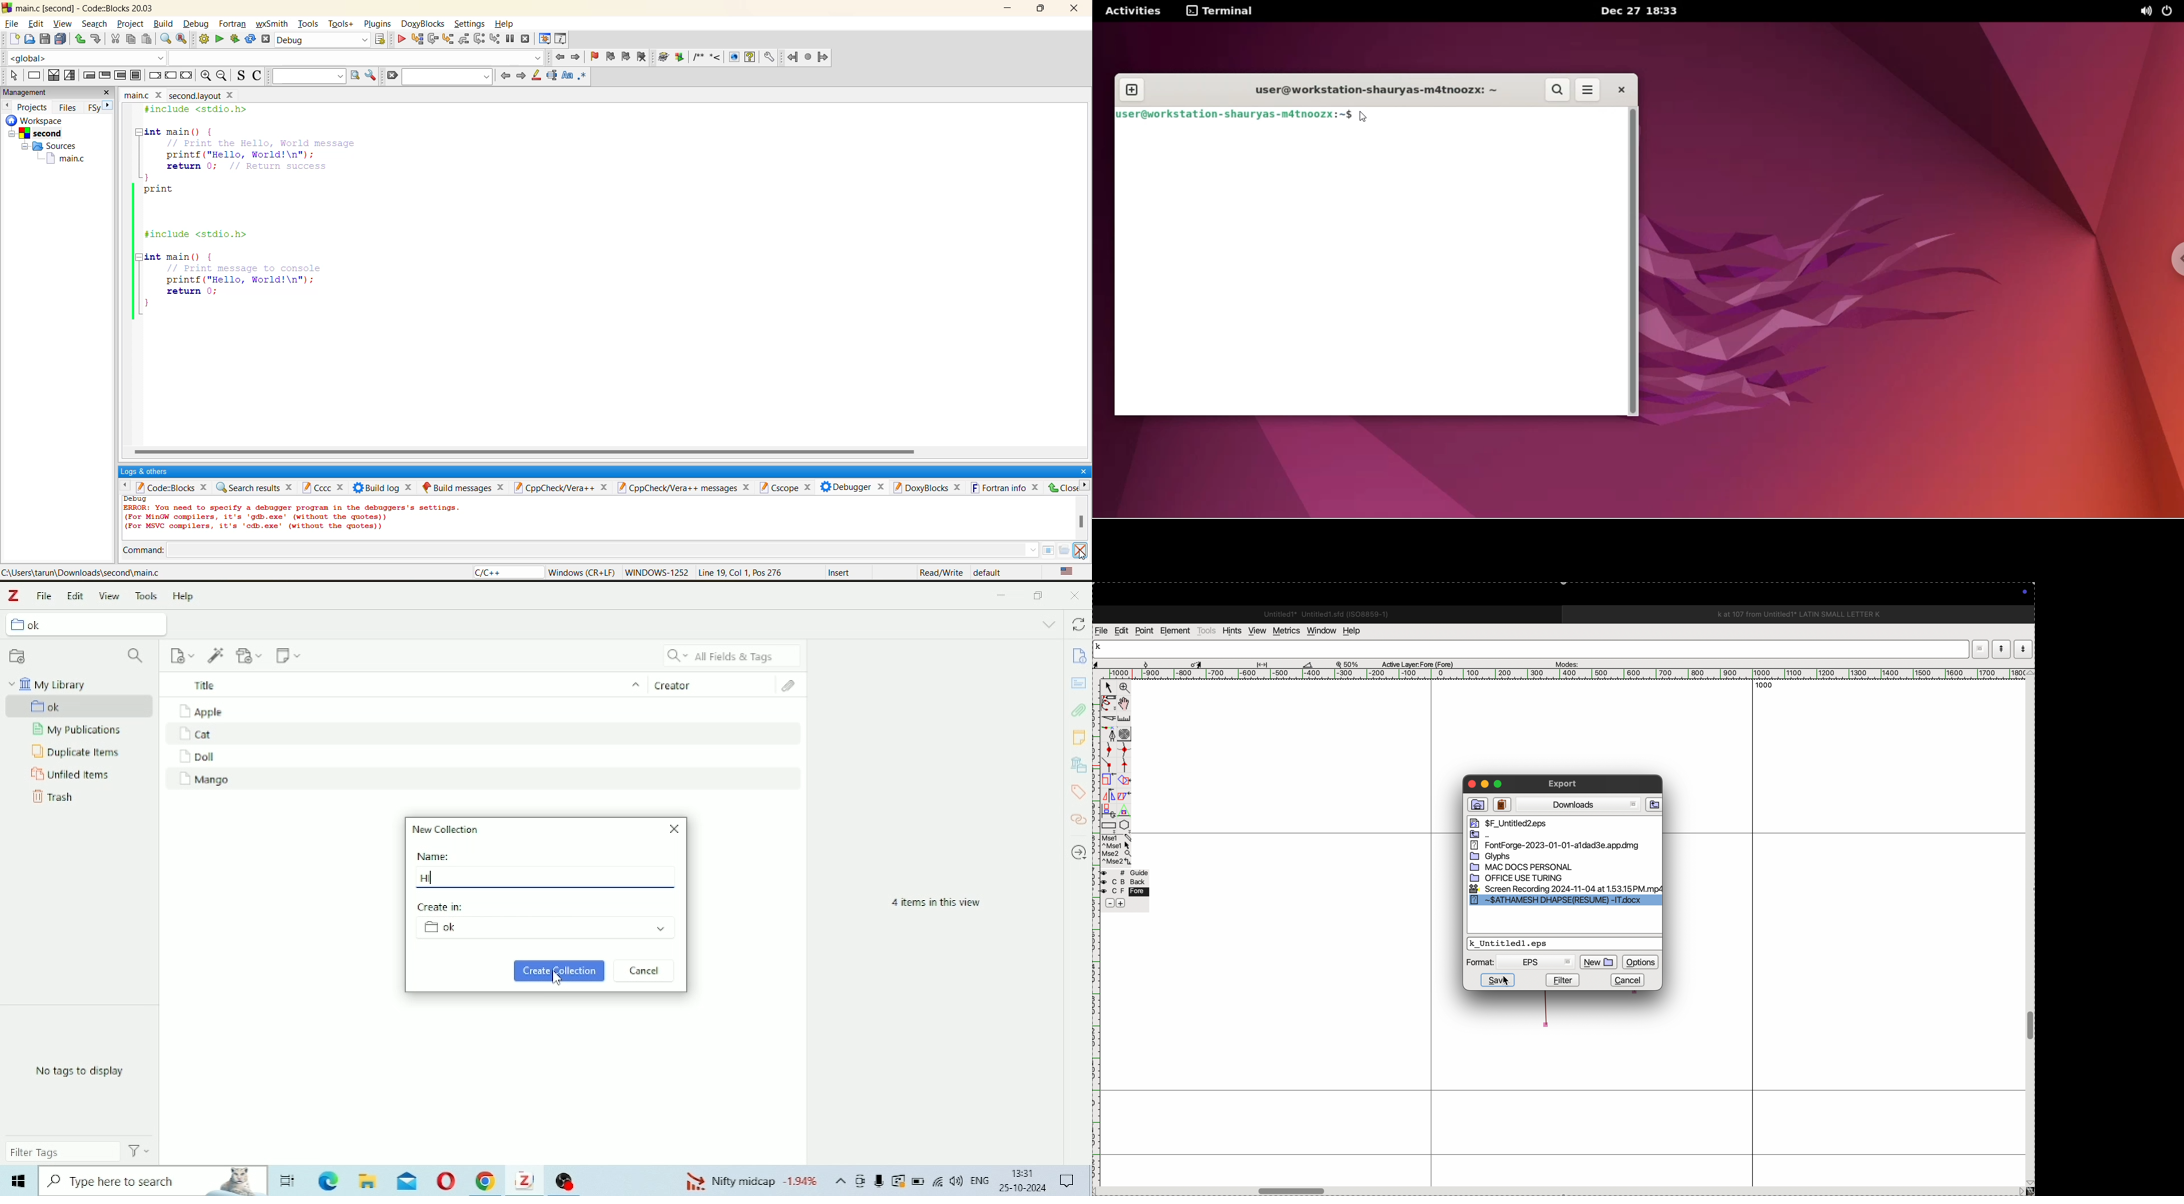 This screenshot has height=1204, width=2184. What do you see at coordinates (1109, 703) in the screenshot?
I see `pen` at bounding box center [1109, 703].